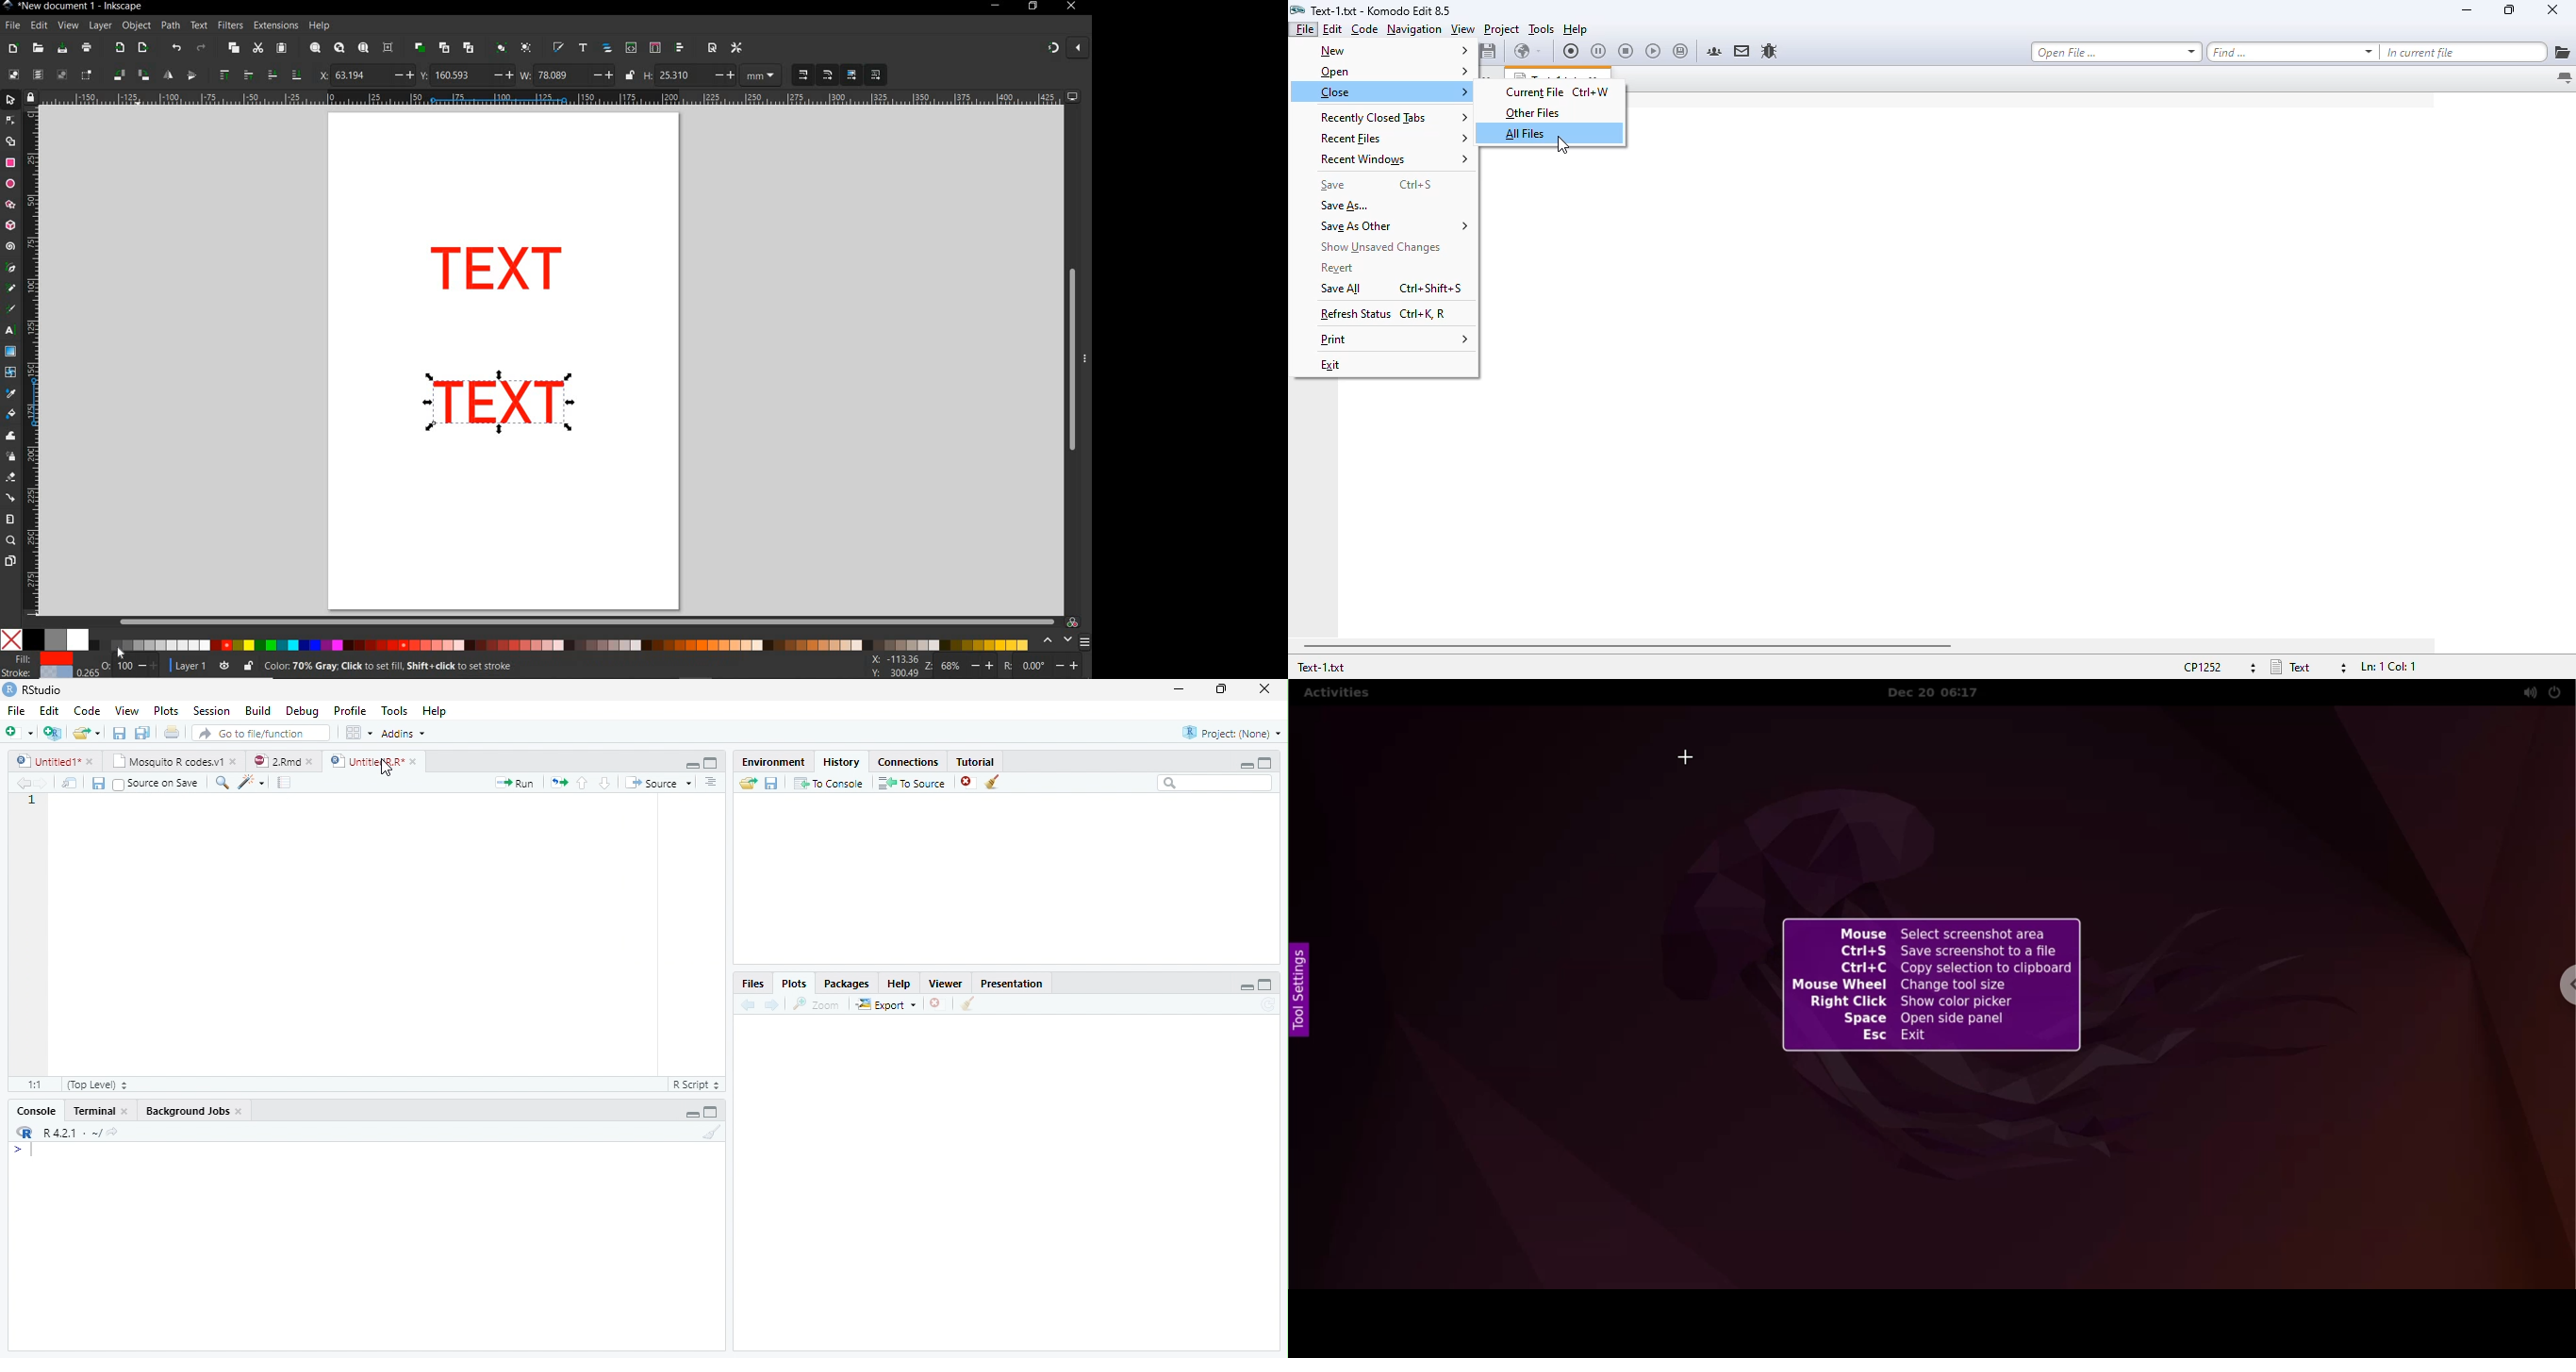  Describe the element at coordinates (1180, 688) in the screenshot. I see `minimize` at that location.